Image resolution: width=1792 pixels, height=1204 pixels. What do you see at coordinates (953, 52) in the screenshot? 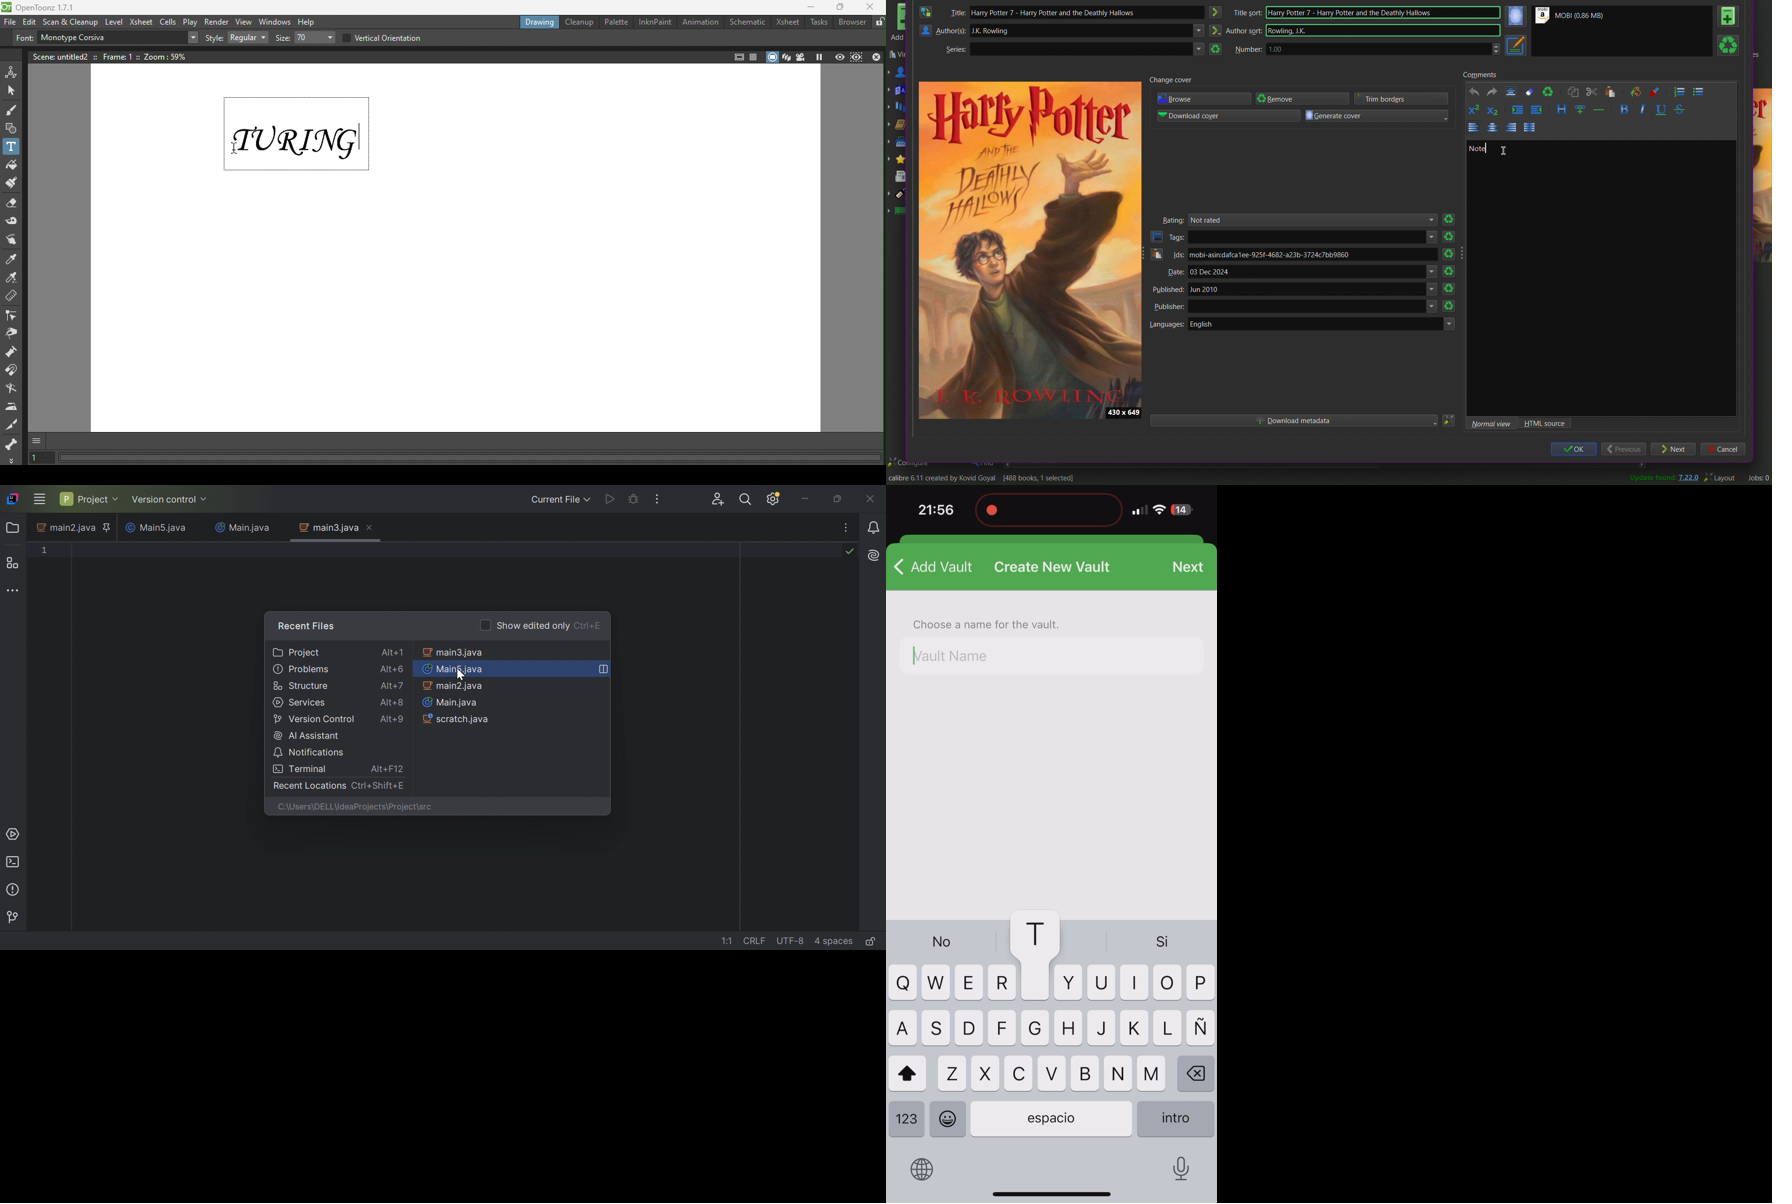
I see `Series` at bounding box center [953, 52].